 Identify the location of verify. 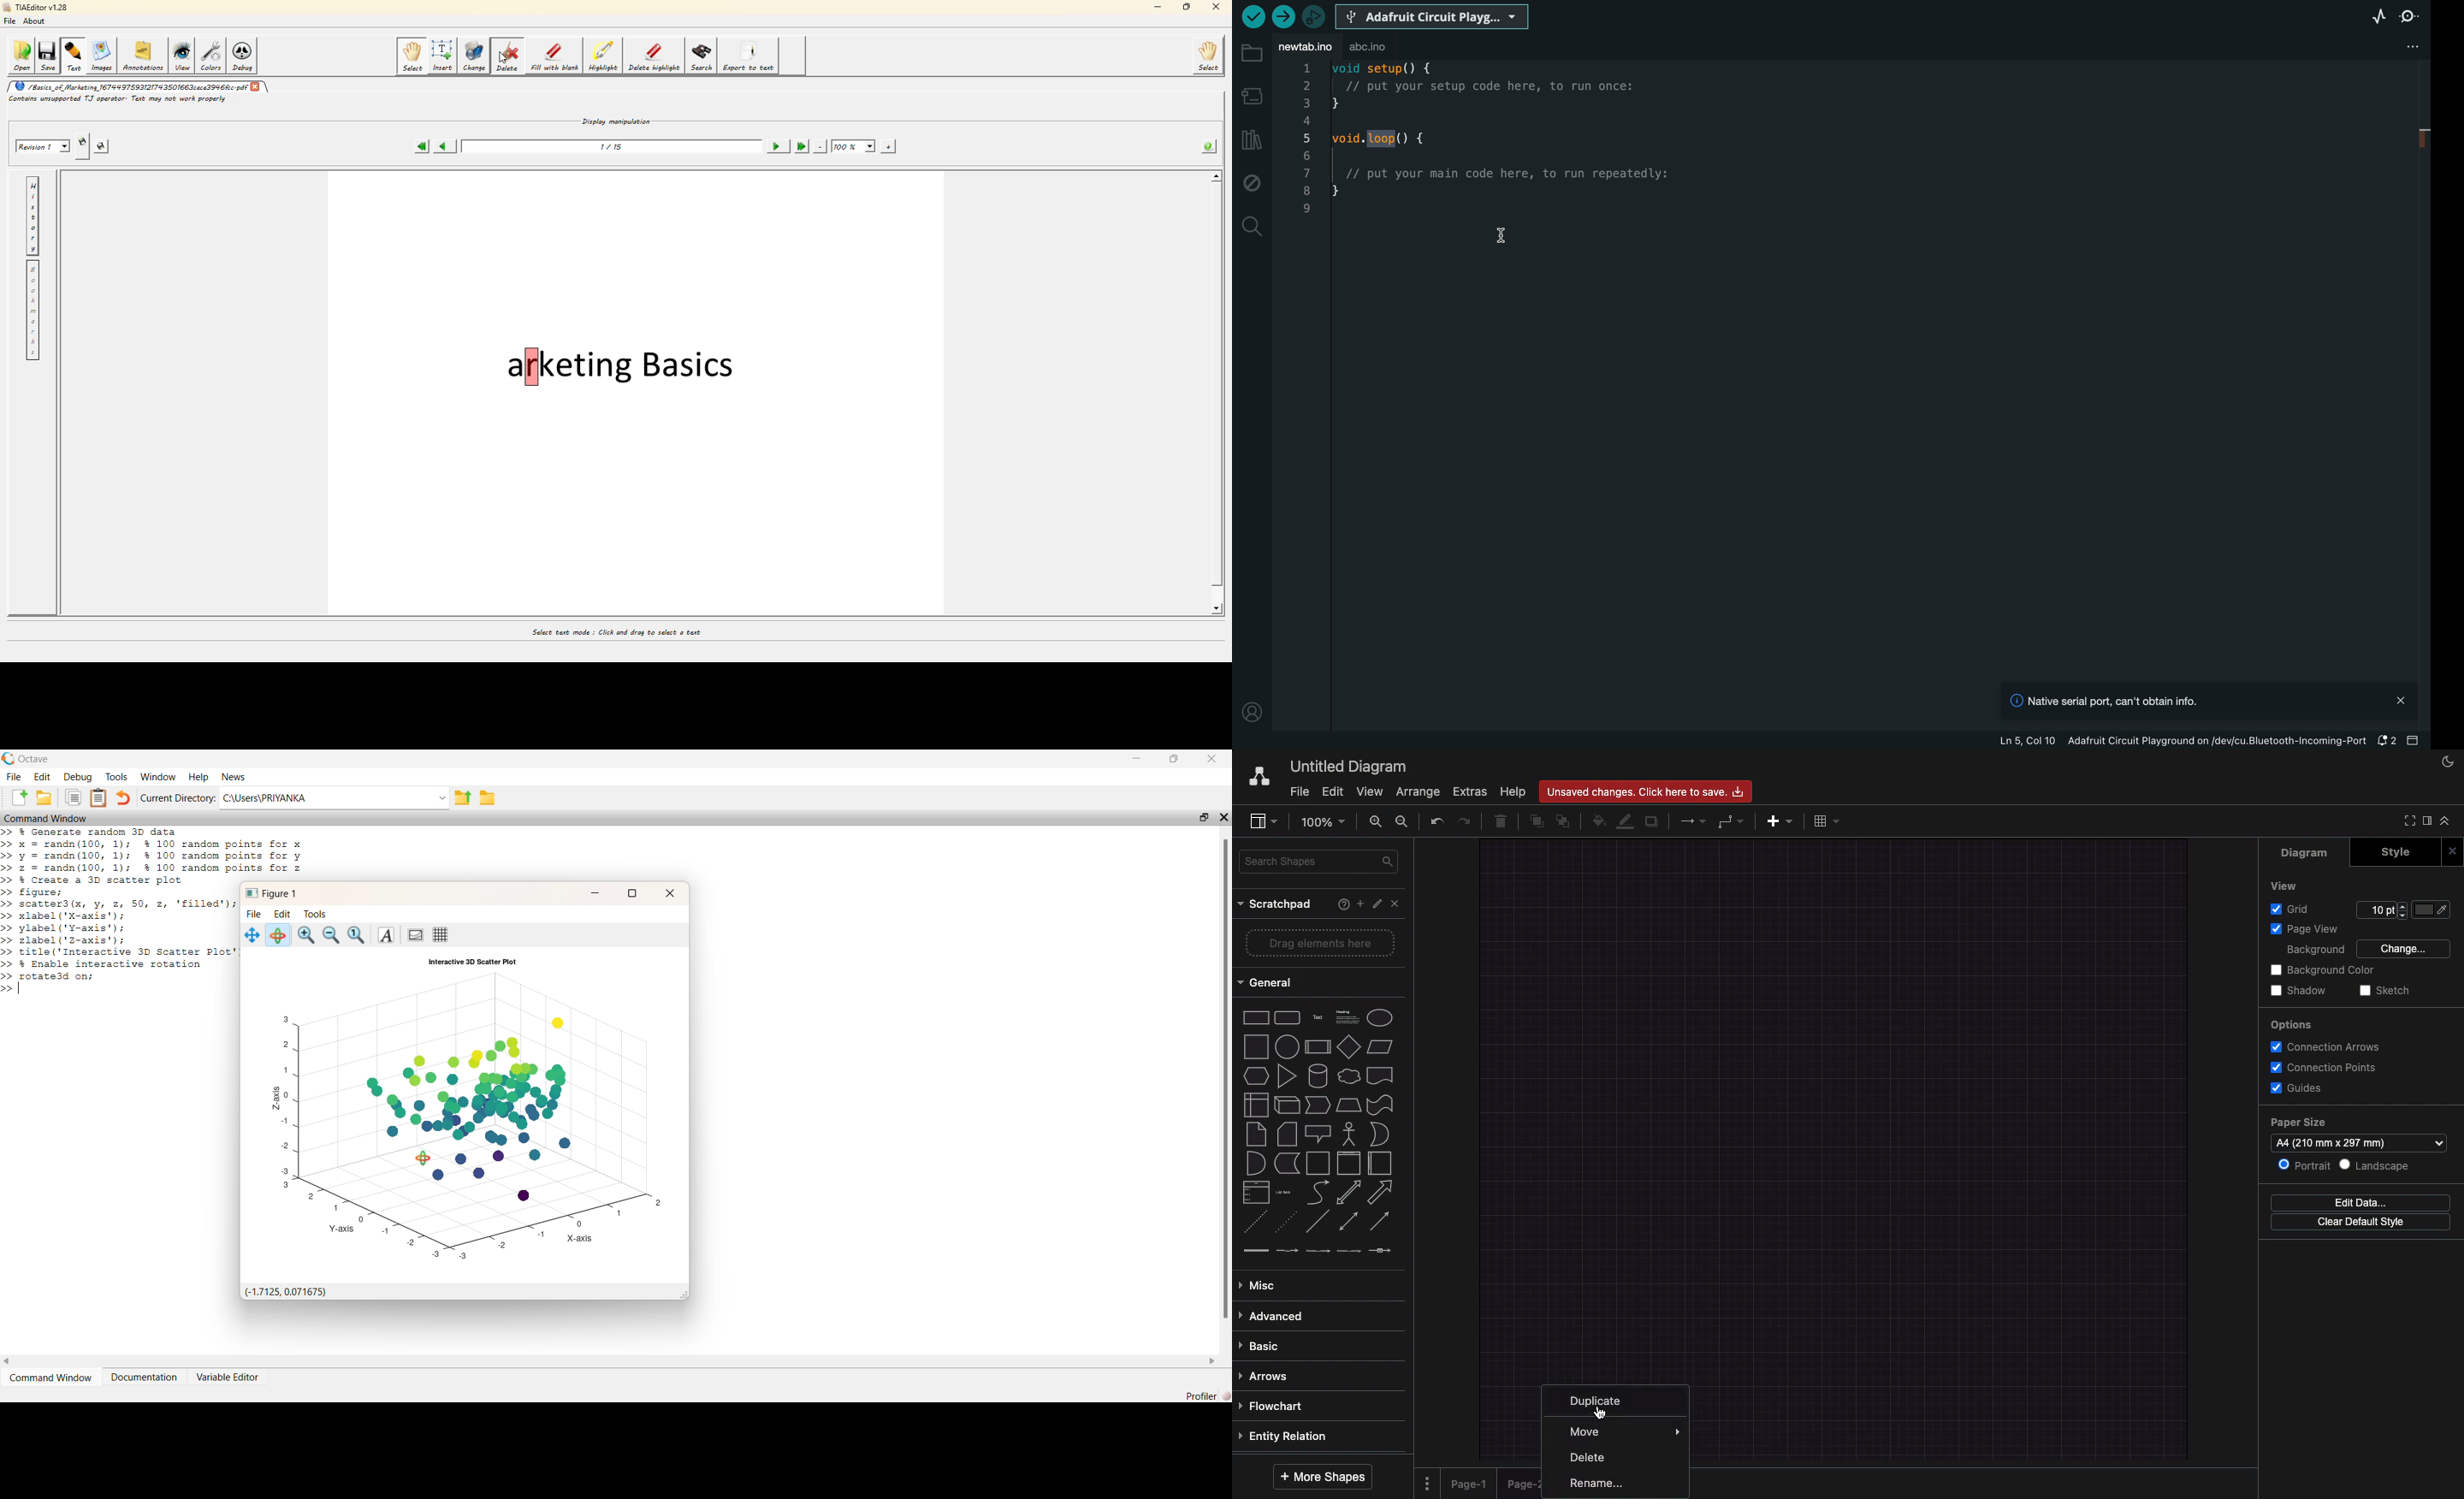
(1251, 17).